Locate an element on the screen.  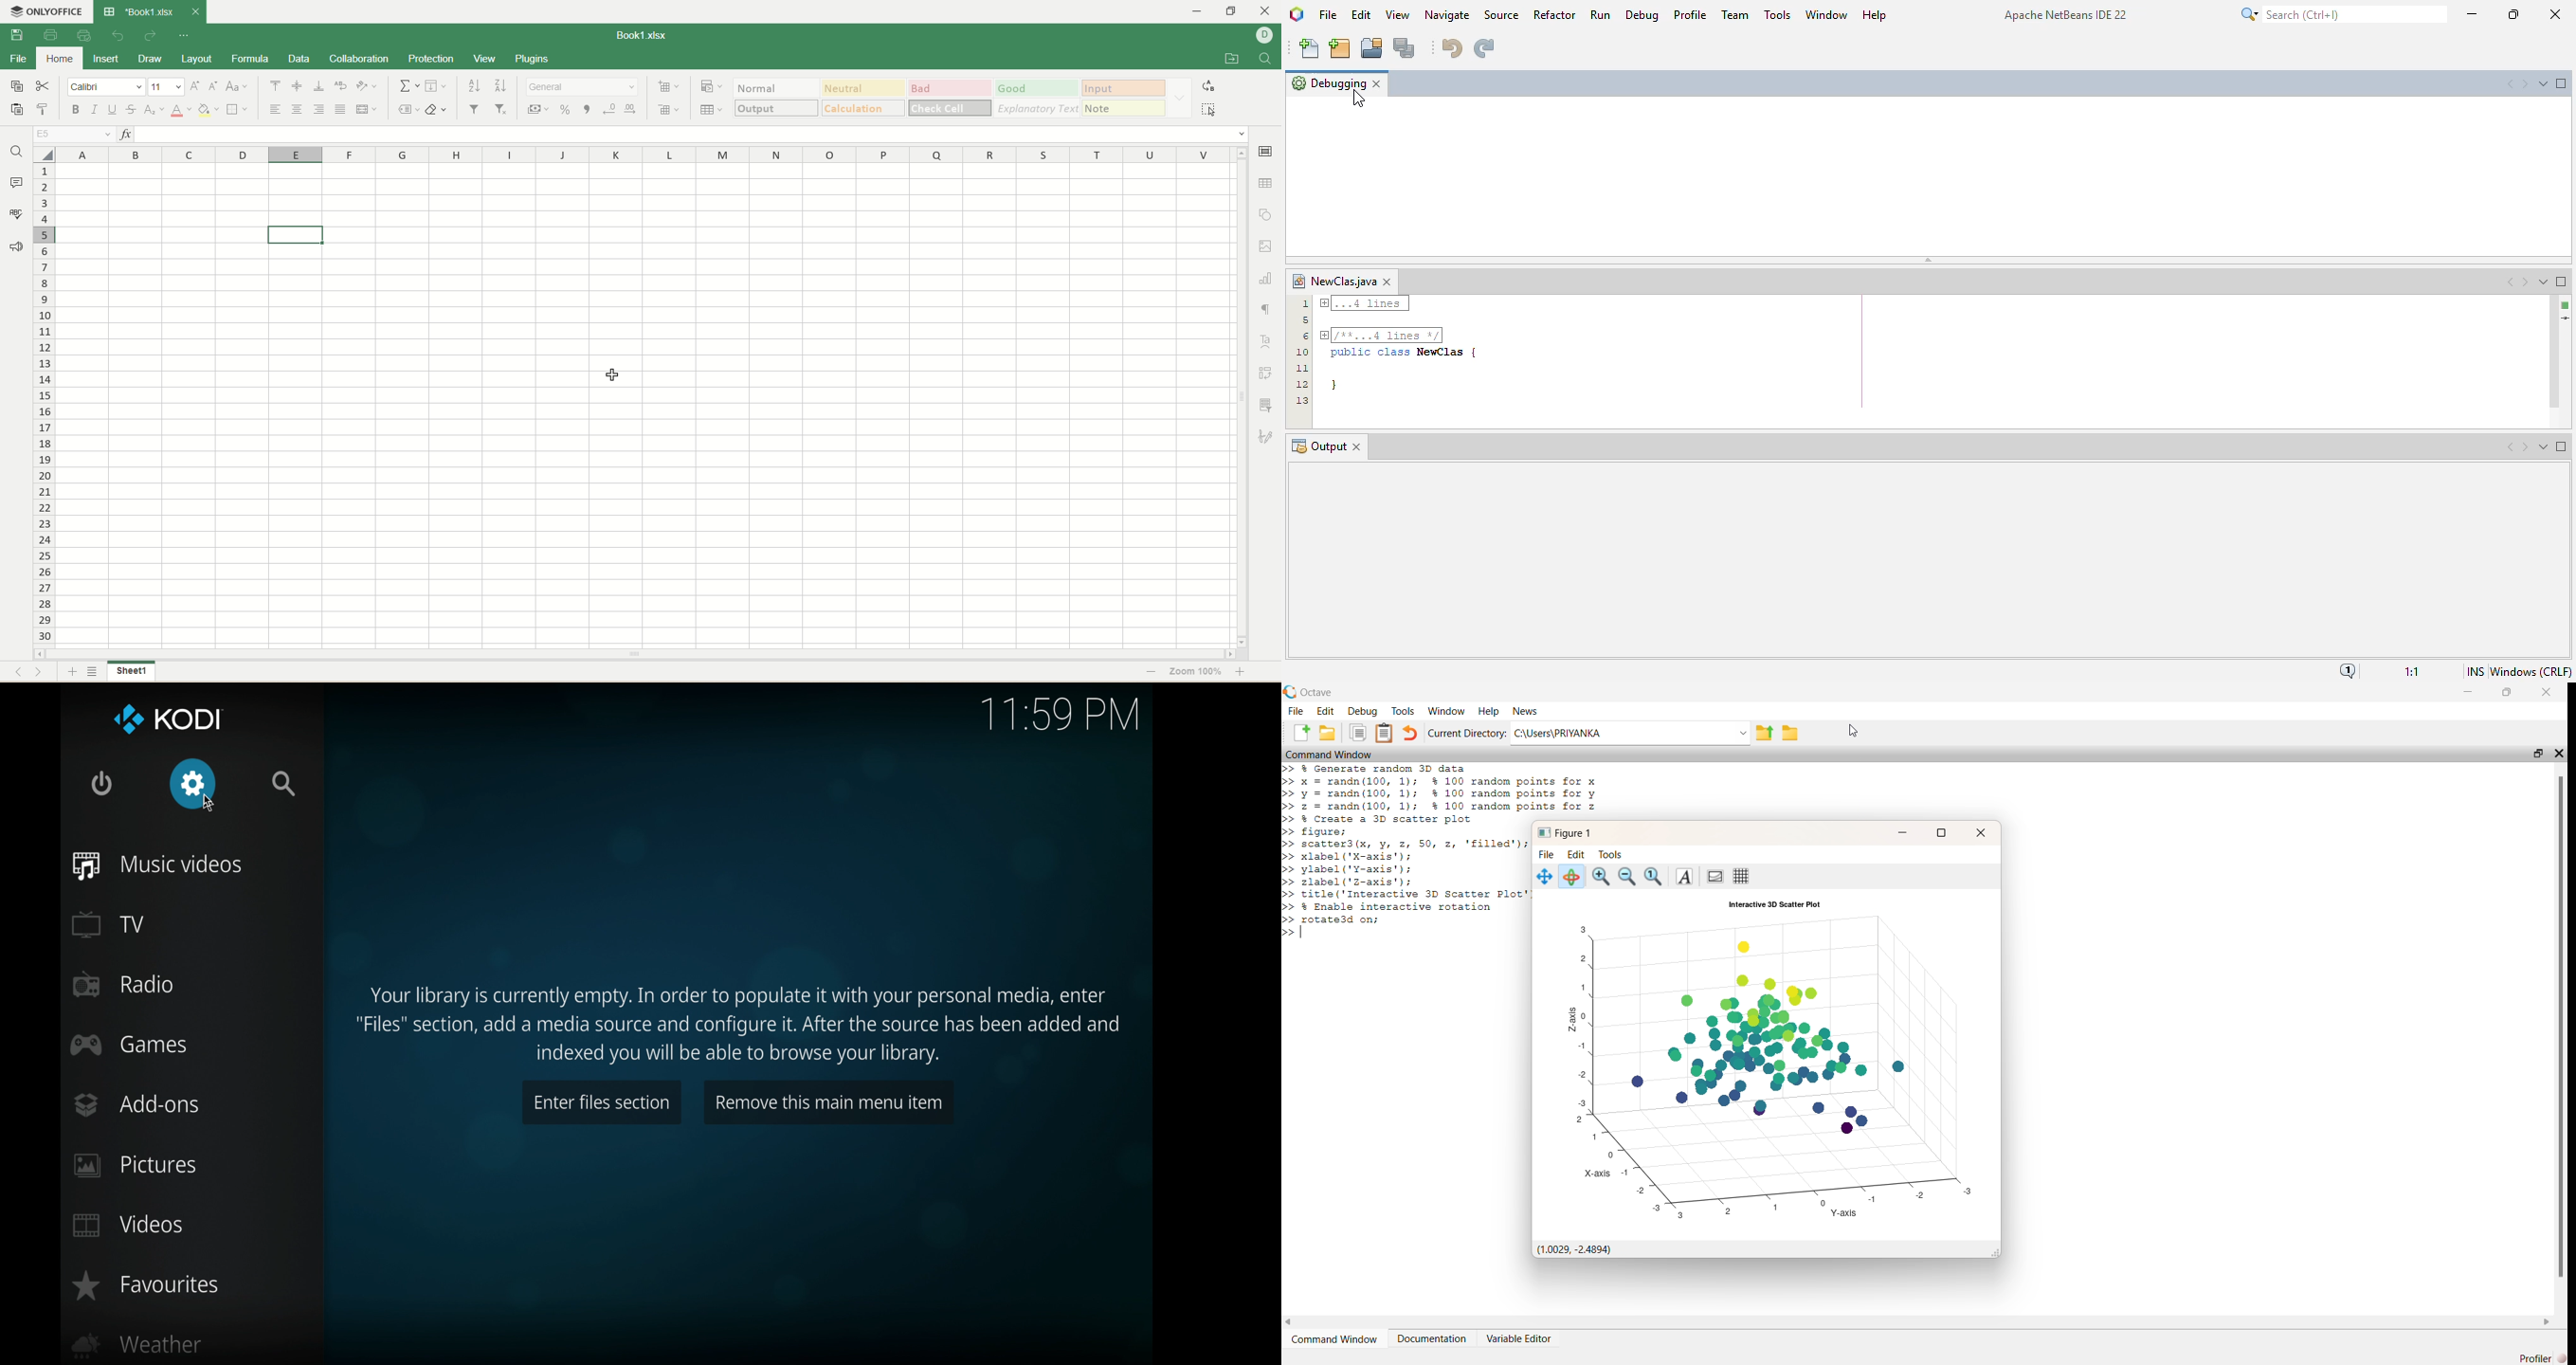
cut is located at coordinates (43, 84).